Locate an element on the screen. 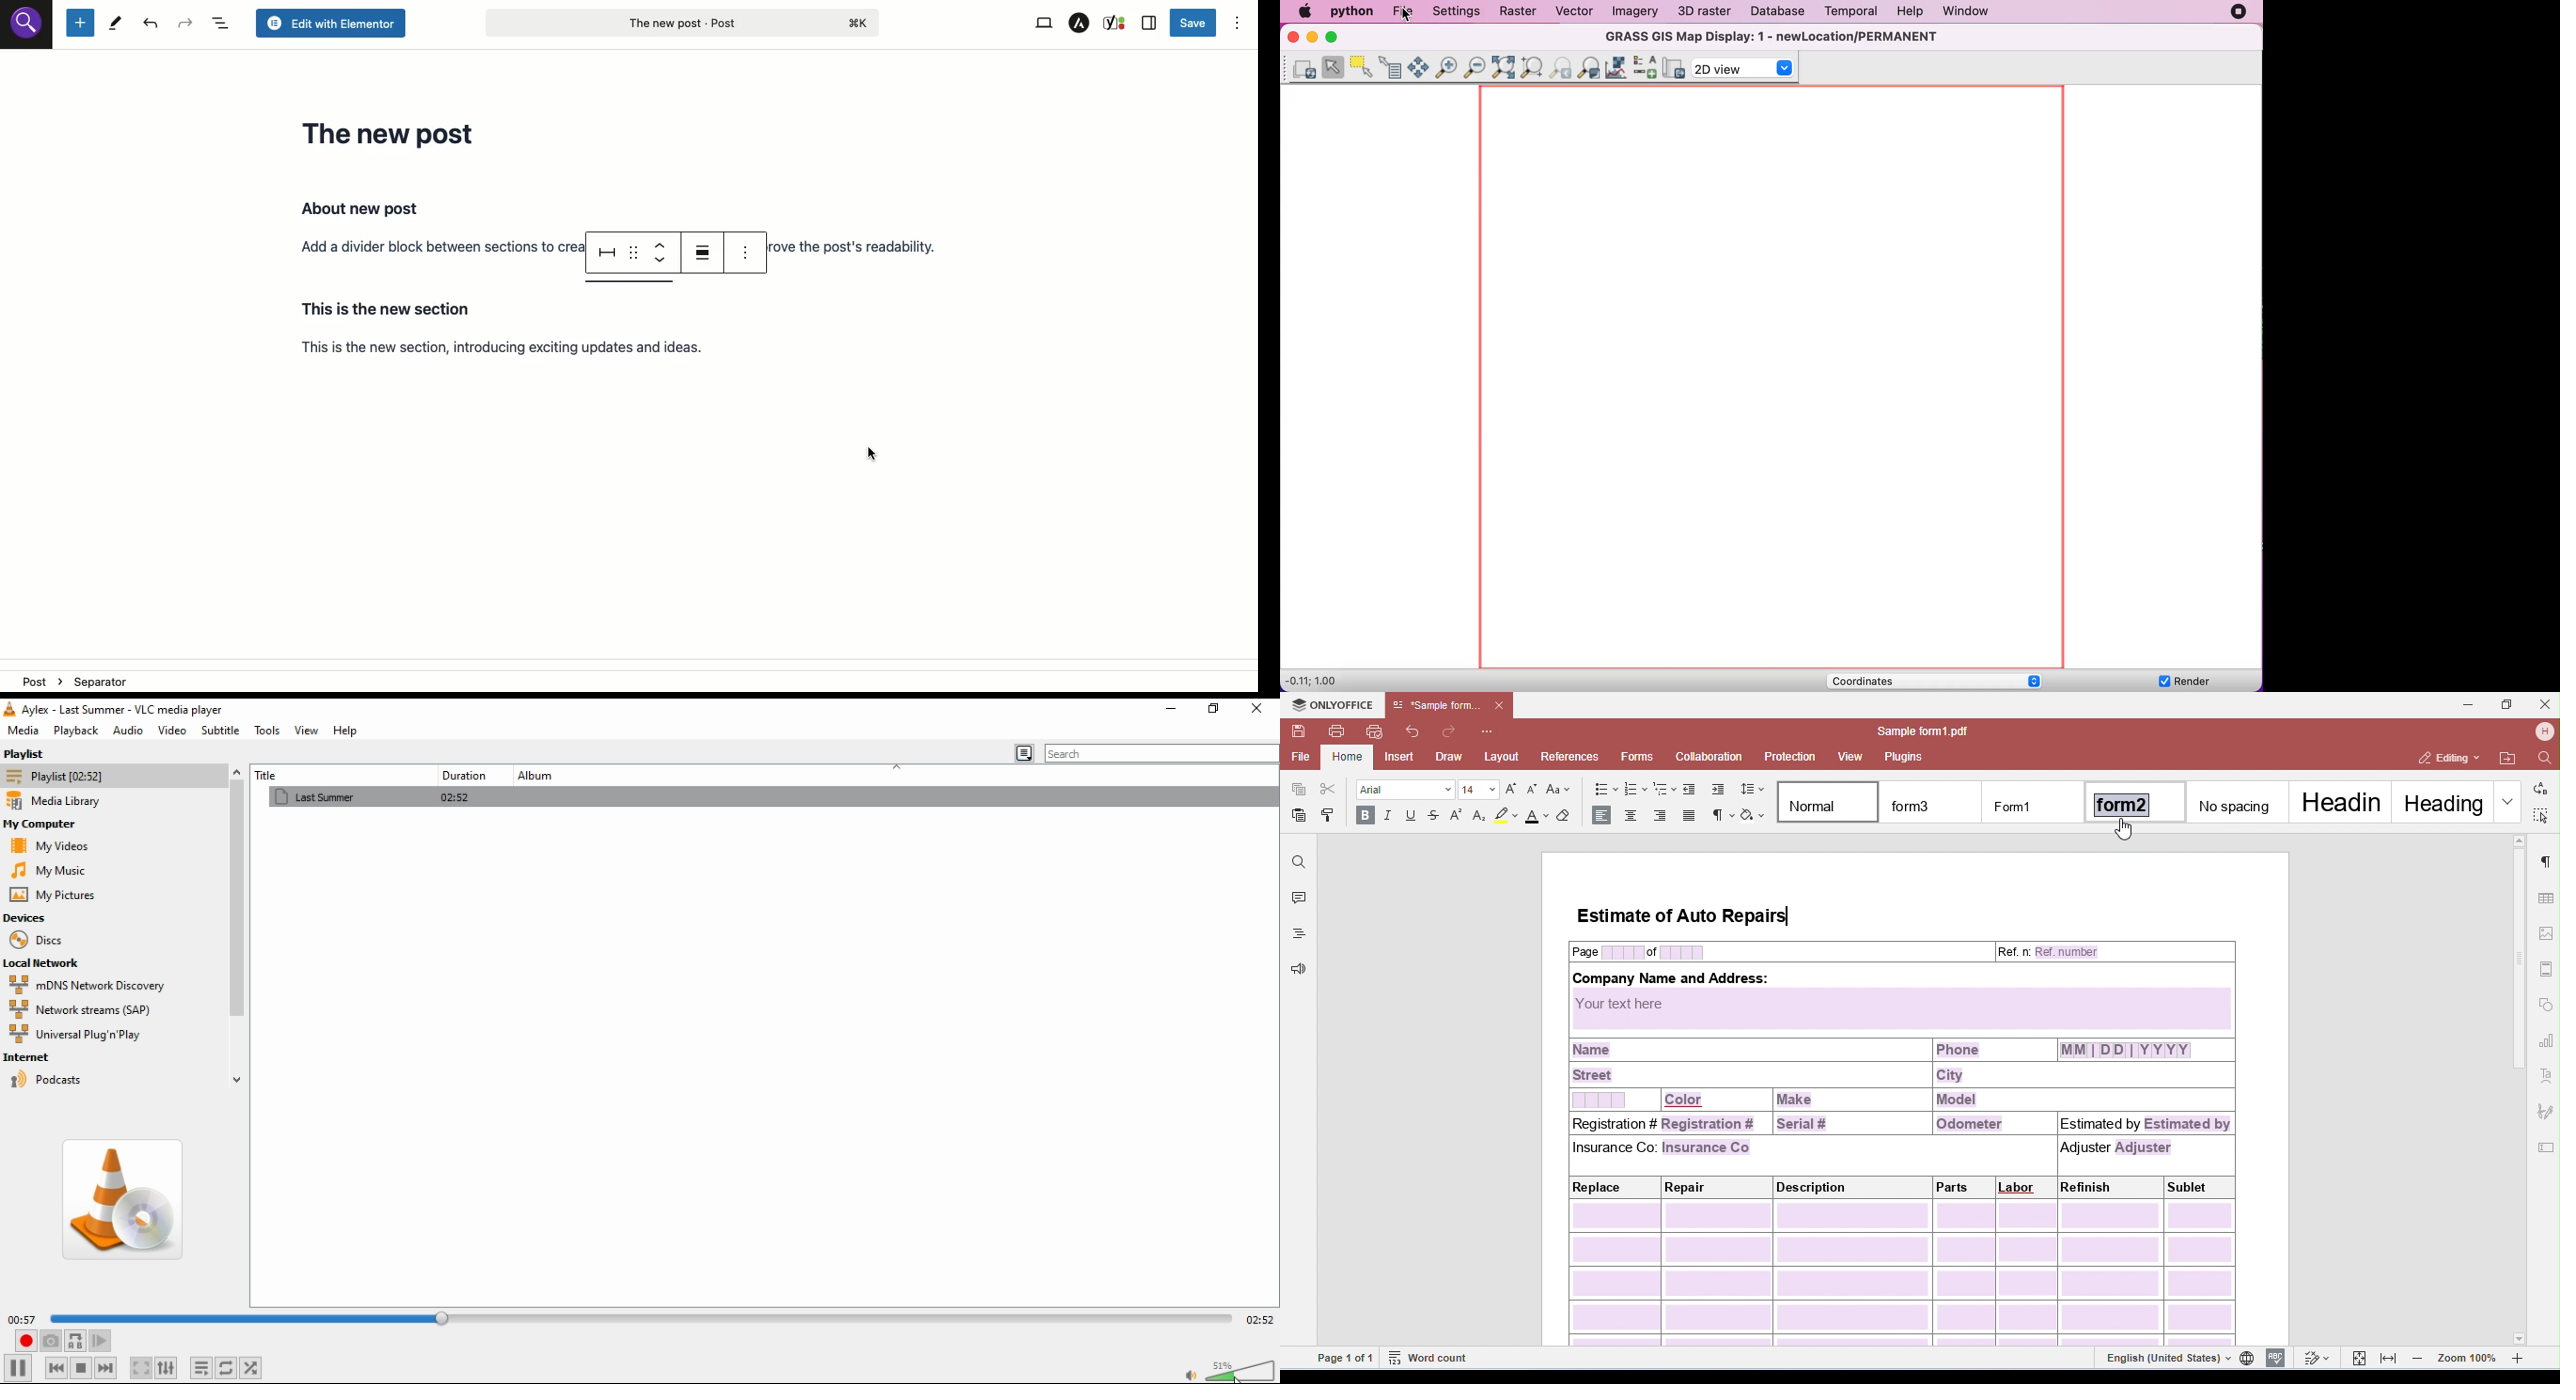 This screenshot has width=2576, height=1400. scroll bar is located at coordinates (237, 923).